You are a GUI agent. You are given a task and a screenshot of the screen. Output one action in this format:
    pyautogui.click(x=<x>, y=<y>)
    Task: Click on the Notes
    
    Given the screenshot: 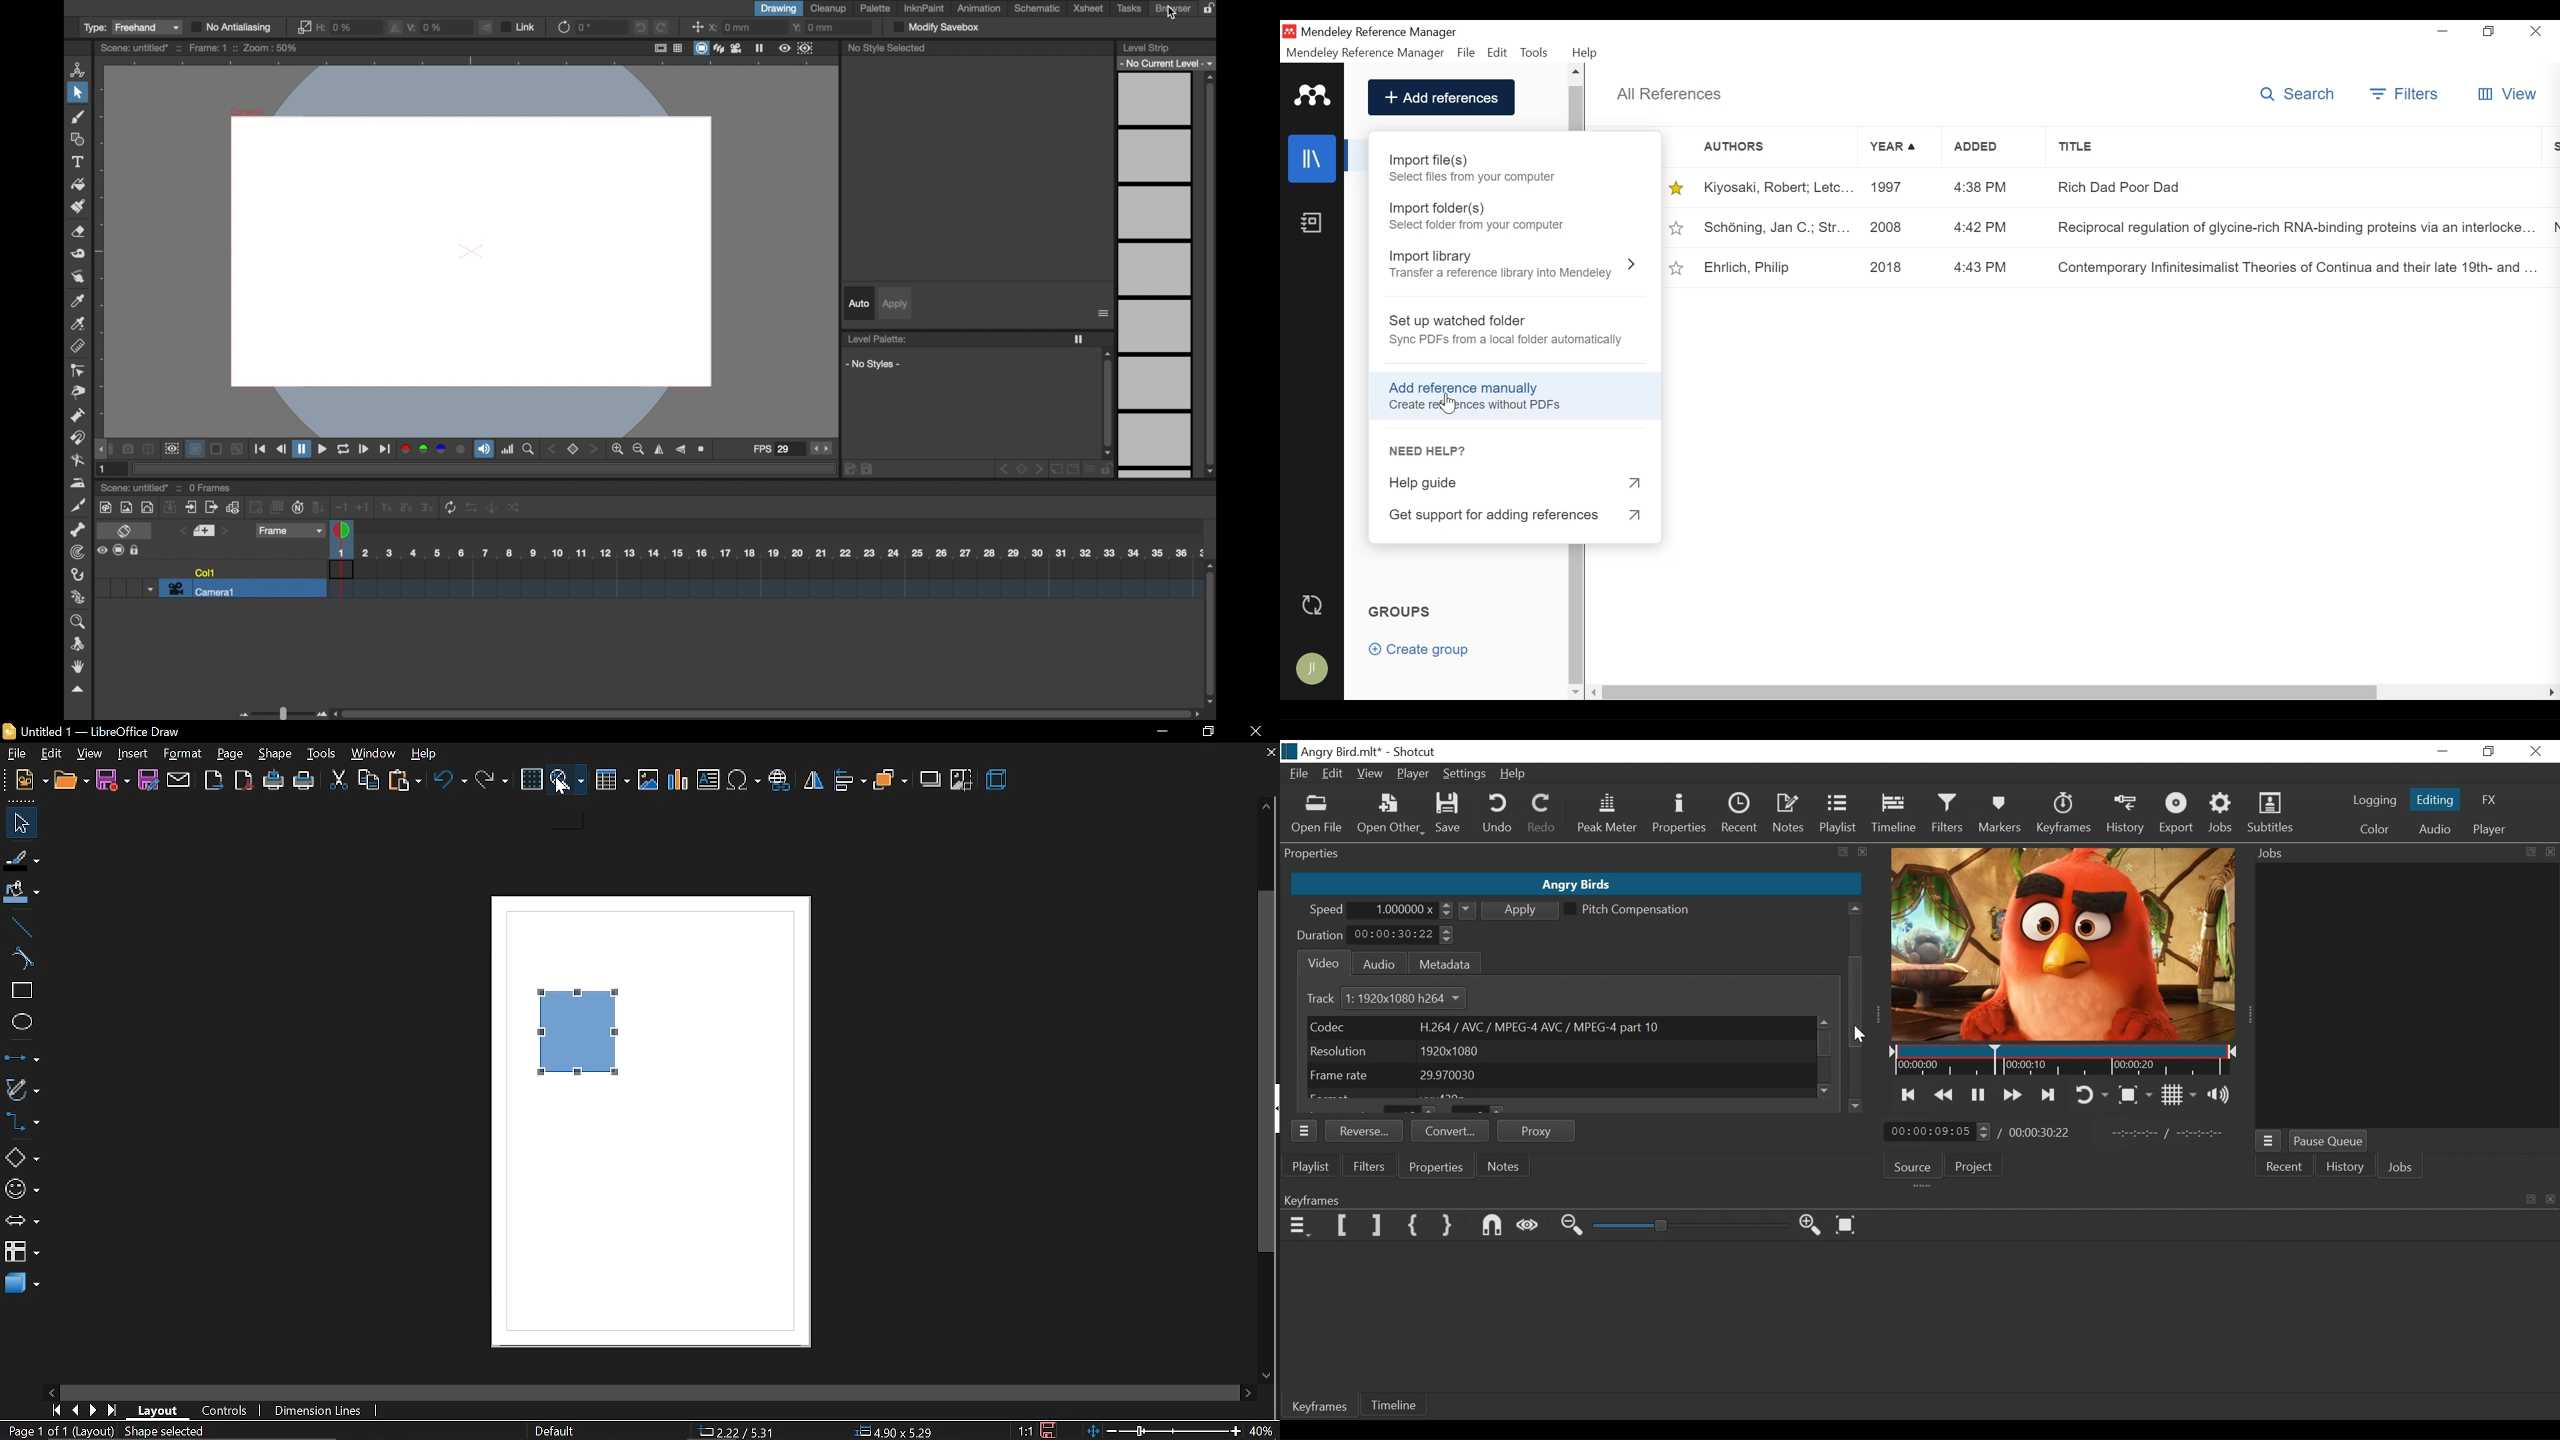 What is the action you would take?
    pyautogui.click(x=1501, y=1166)
    